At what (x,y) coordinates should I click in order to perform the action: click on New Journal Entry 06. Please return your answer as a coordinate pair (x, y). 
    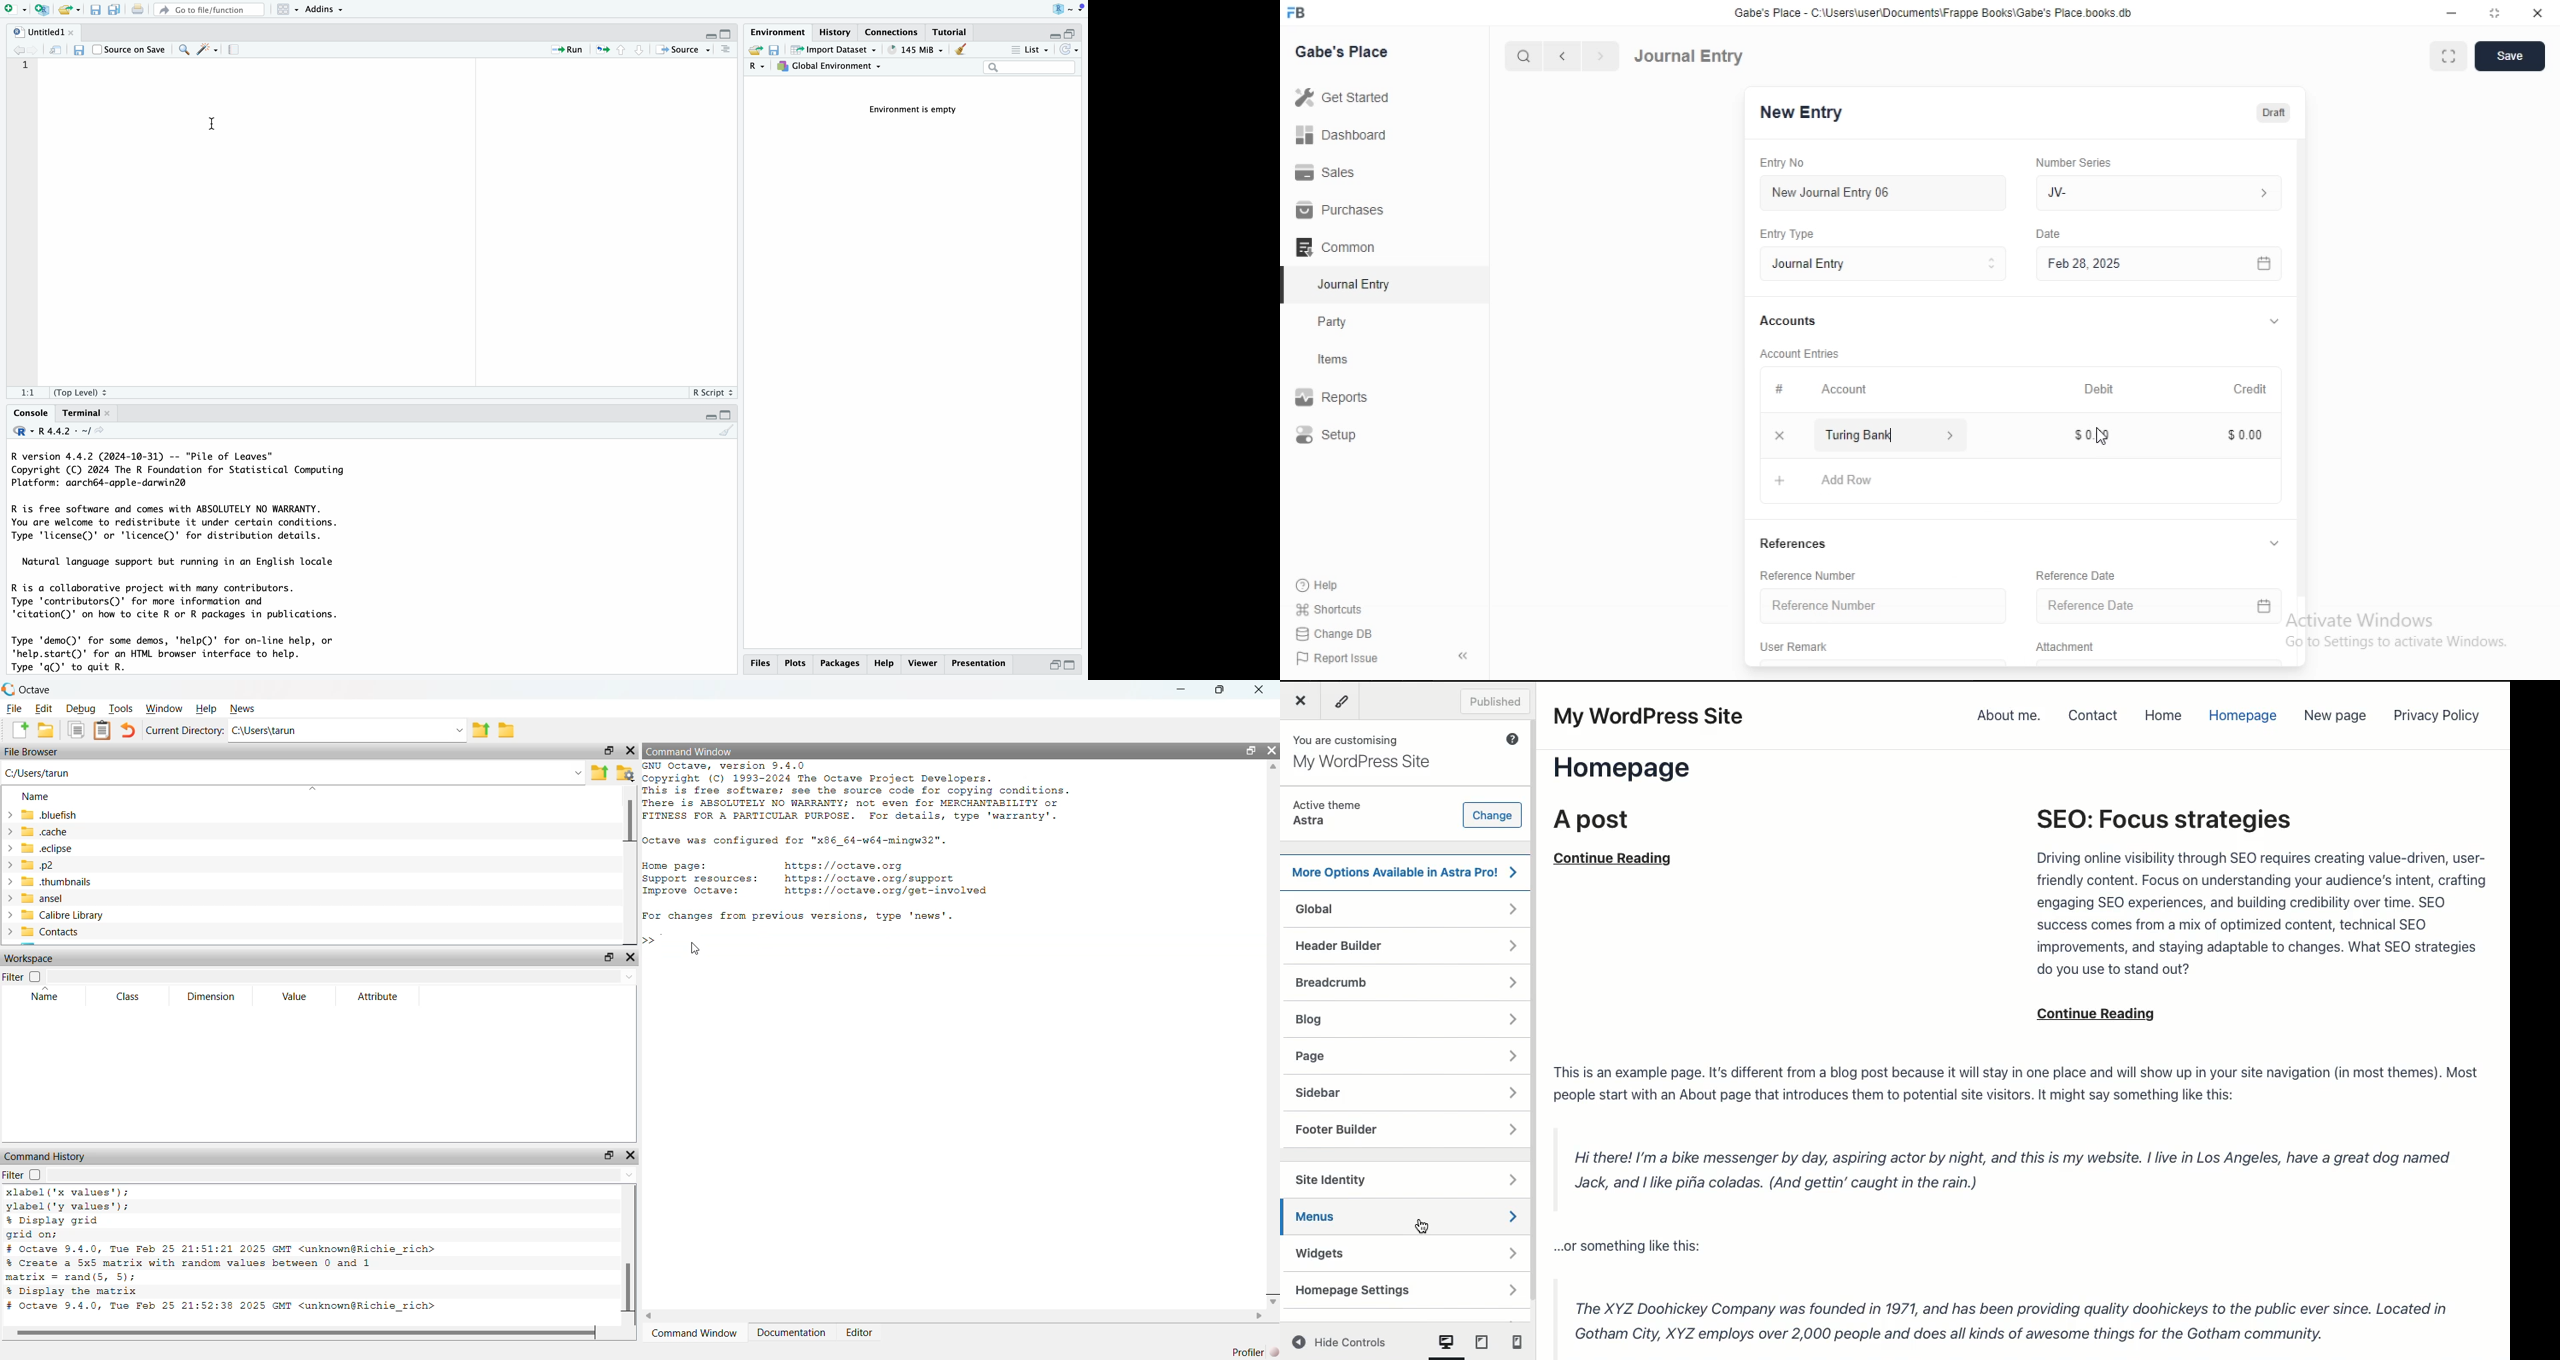
    Looking at the image, I should click on (1877, 191).